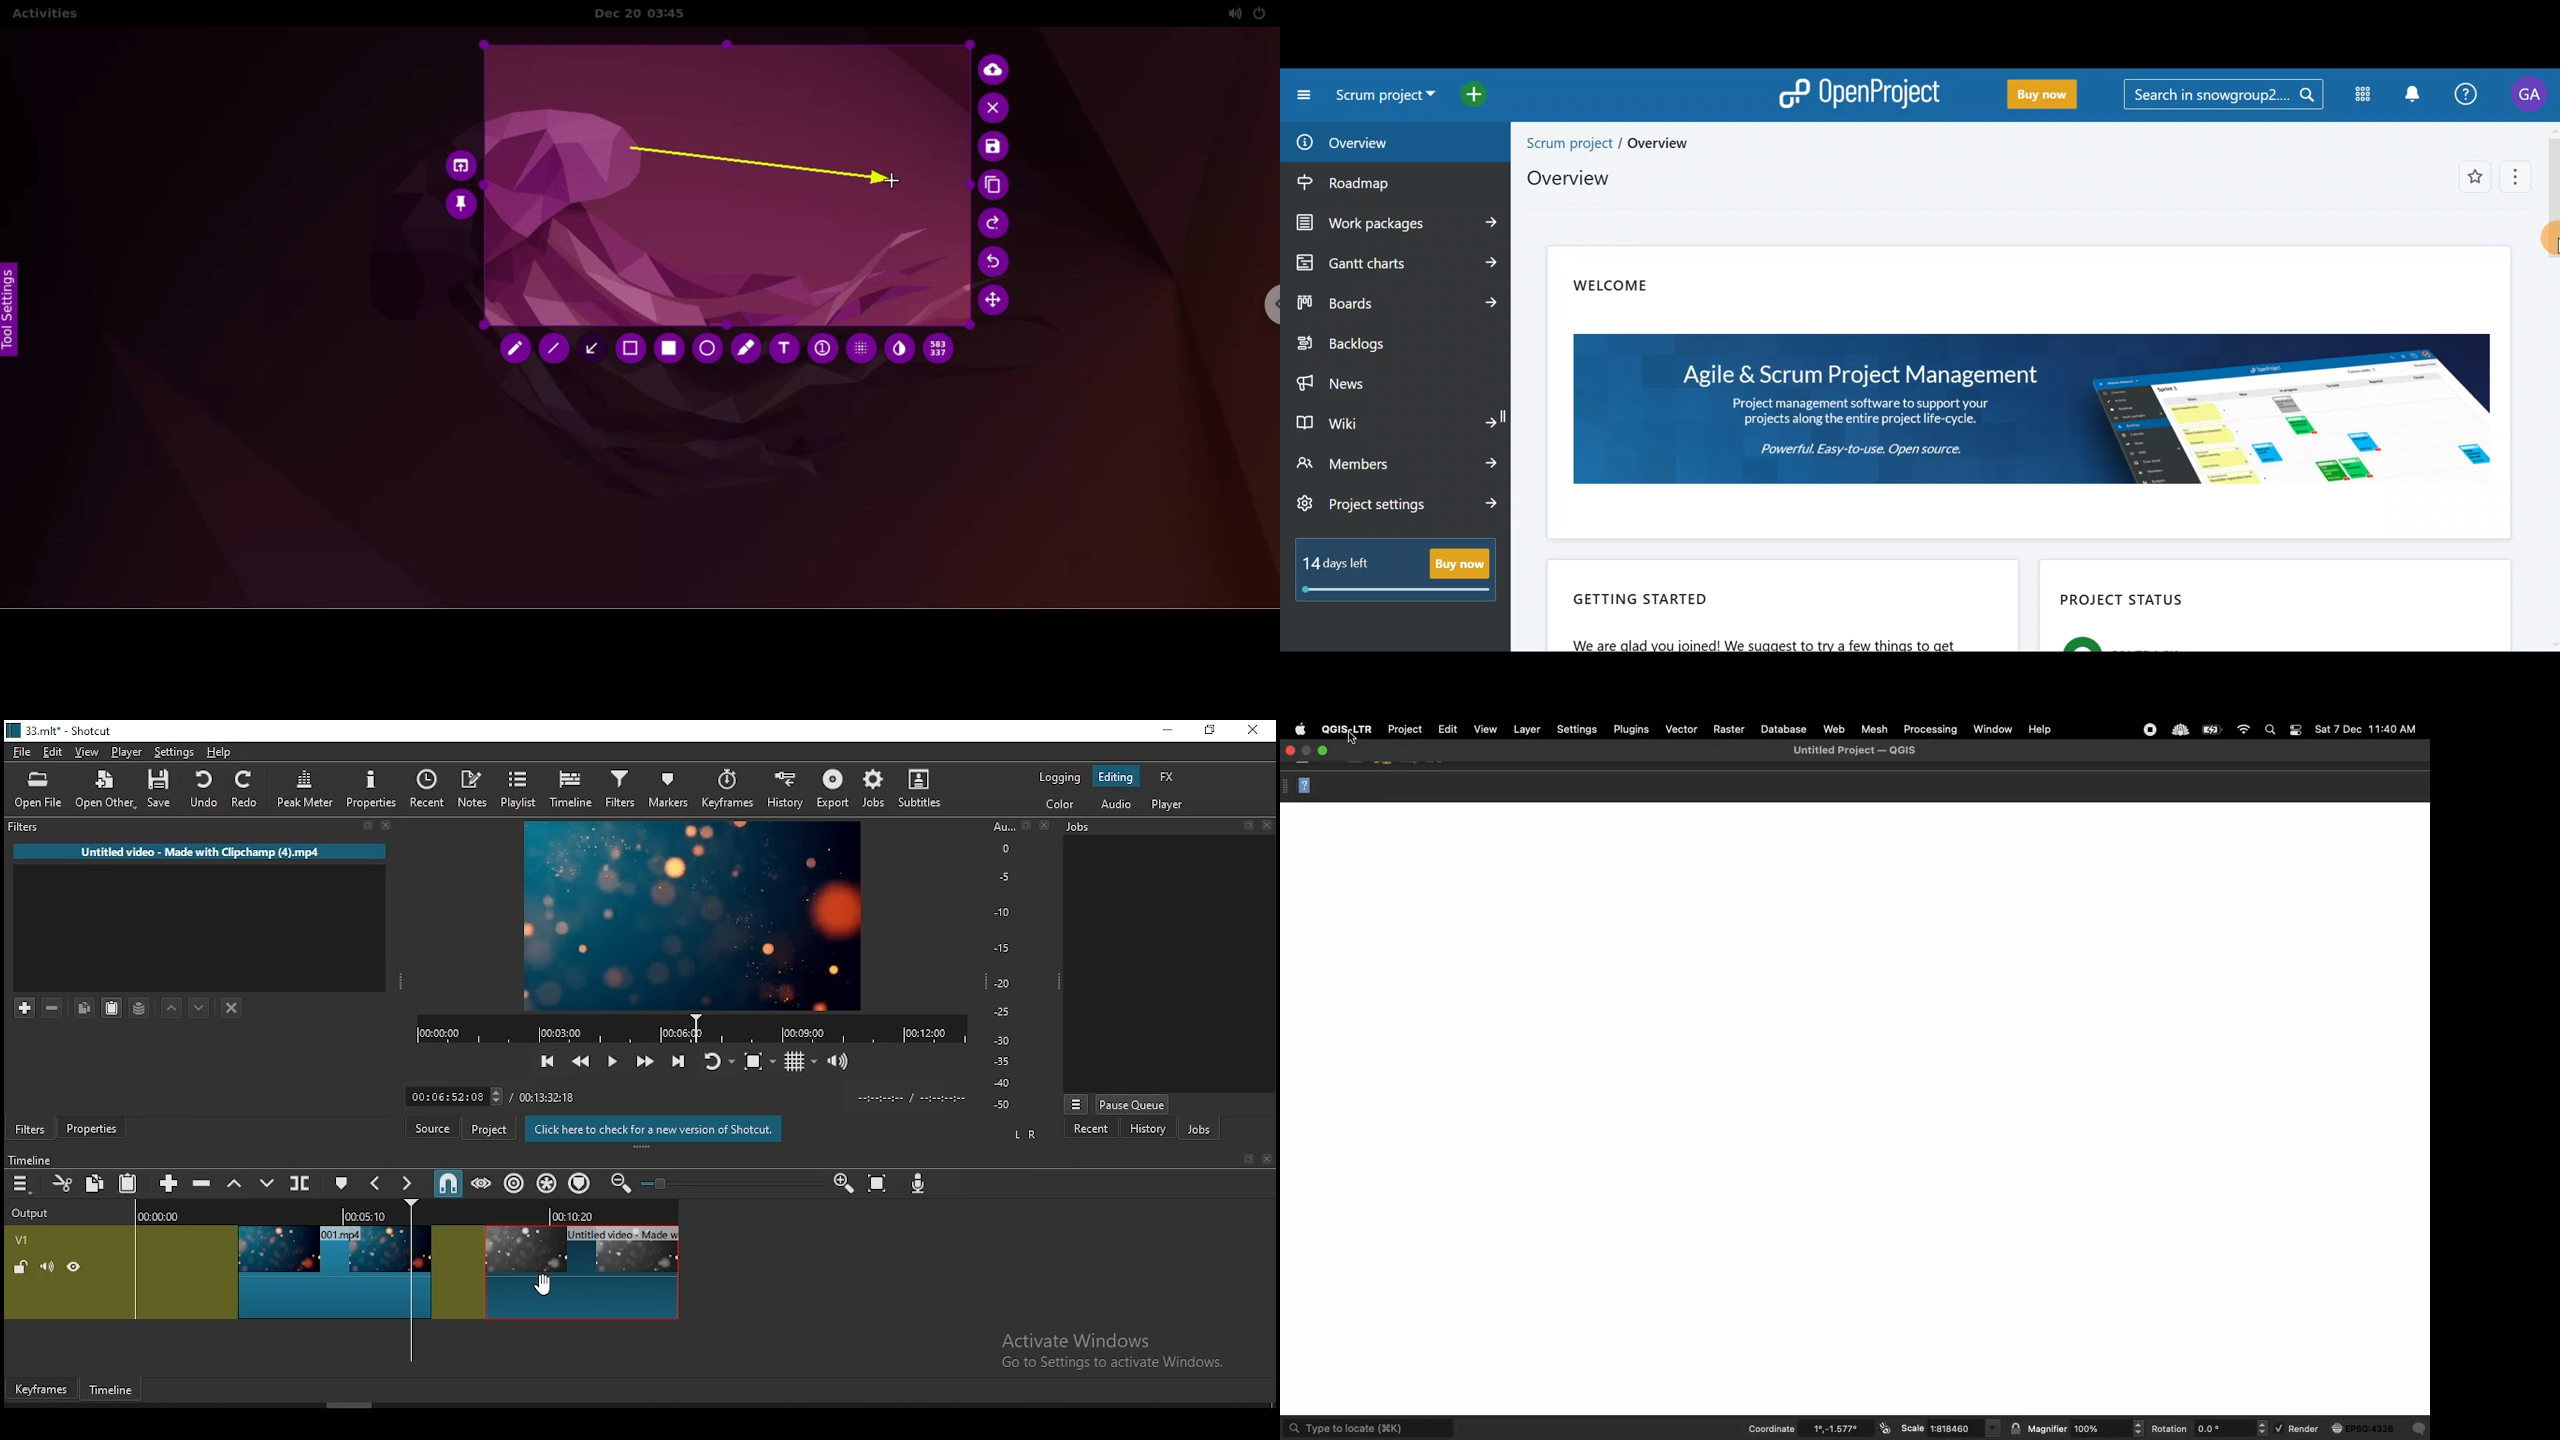 This screenshot has width=2576, height=1456. I want to click on Project, so click(1407, 730).